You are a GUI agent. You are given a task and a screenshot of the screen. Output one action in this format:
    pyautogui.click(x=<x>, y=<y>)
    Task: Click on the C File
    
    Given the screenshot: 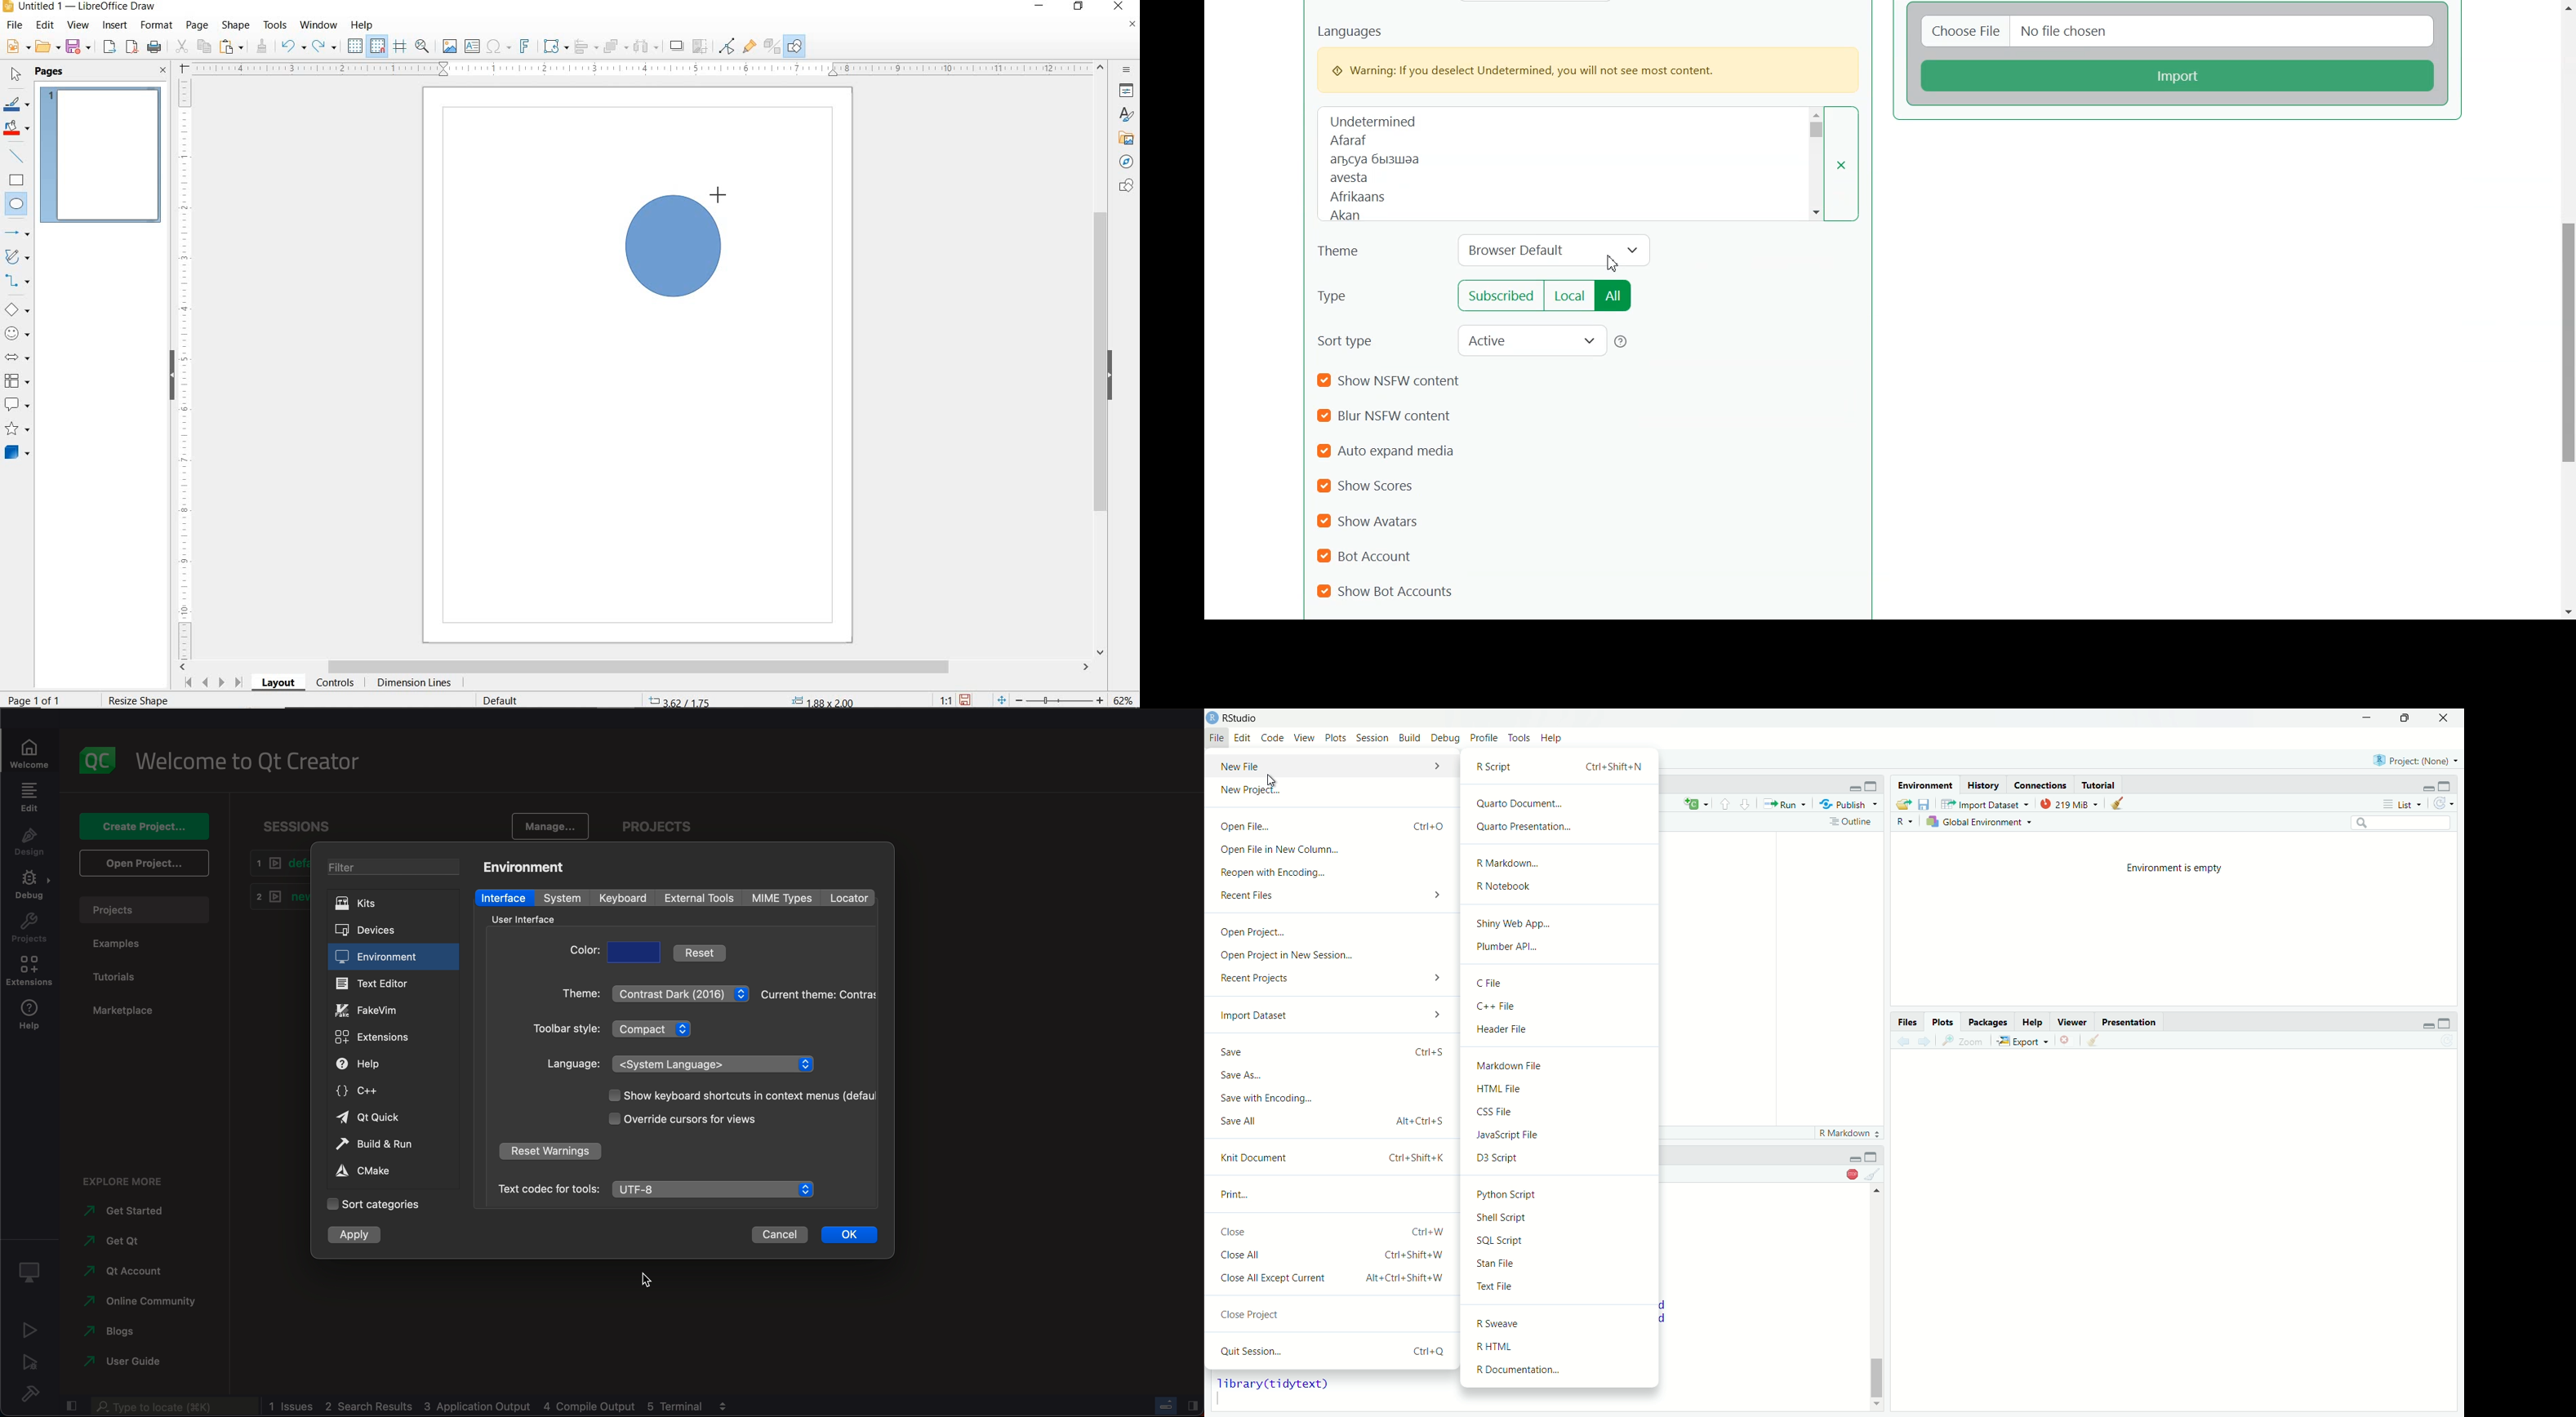 What is the action you would take?
    pyautogui.click(x=1561, y=982)
    